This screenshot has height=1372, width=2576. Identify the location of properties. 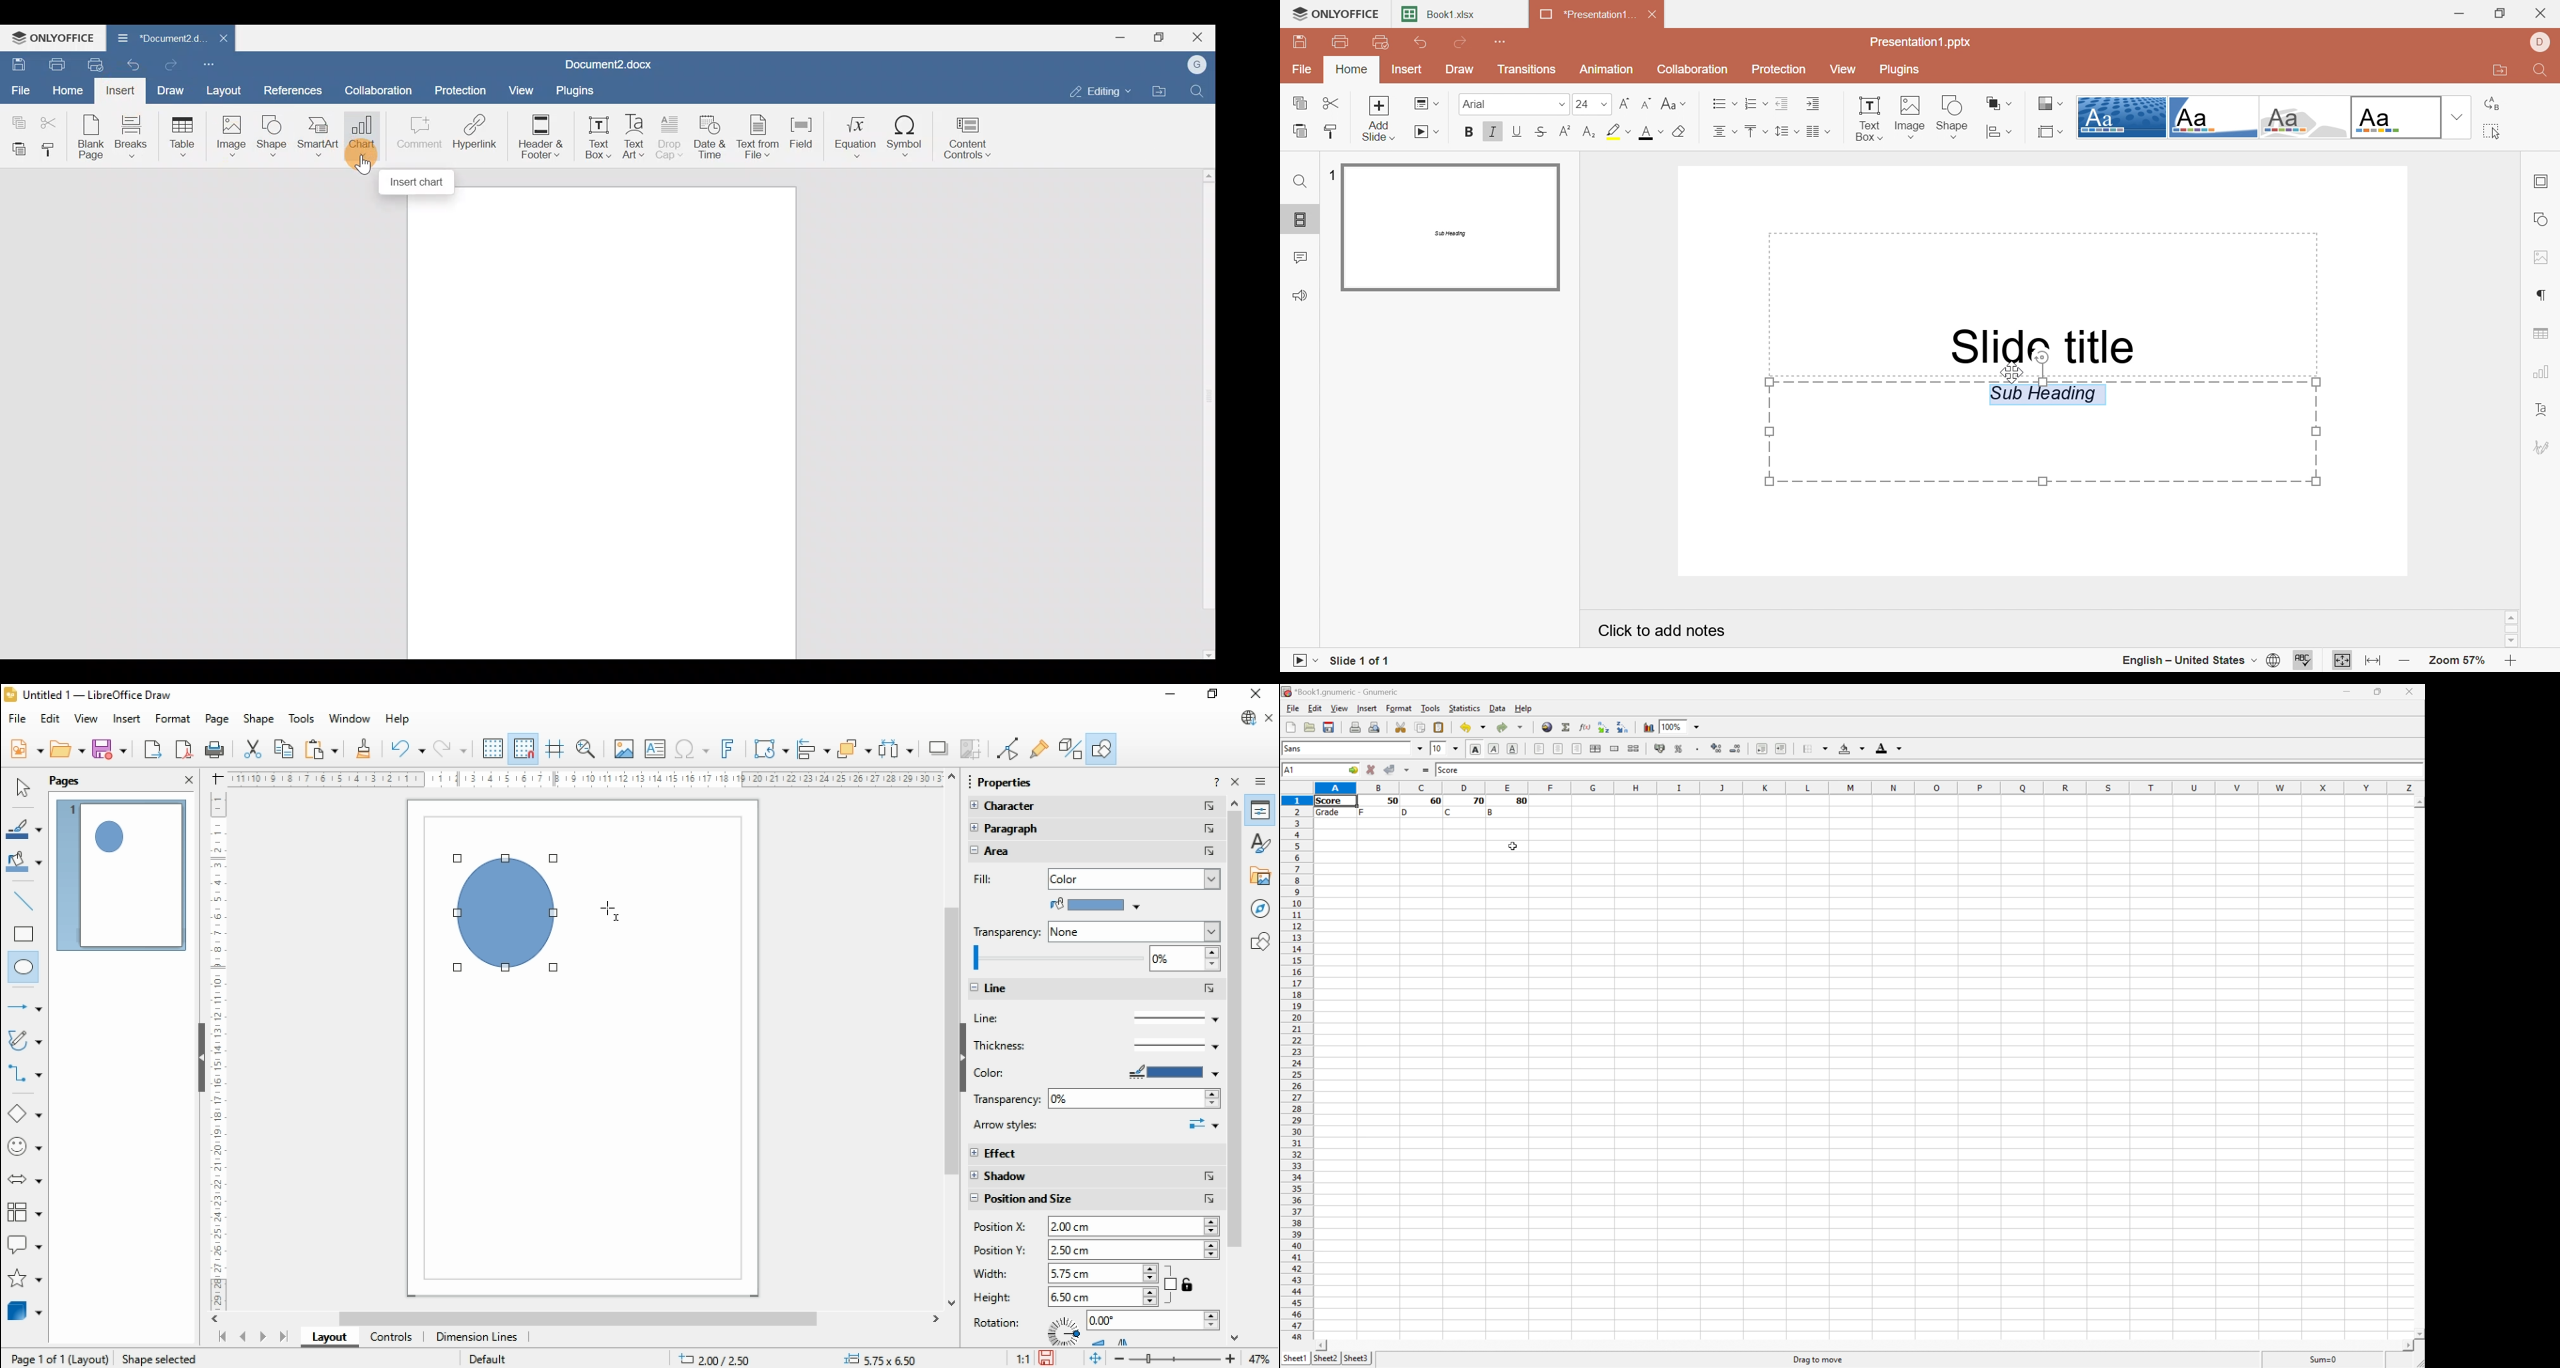
(1261, 810).